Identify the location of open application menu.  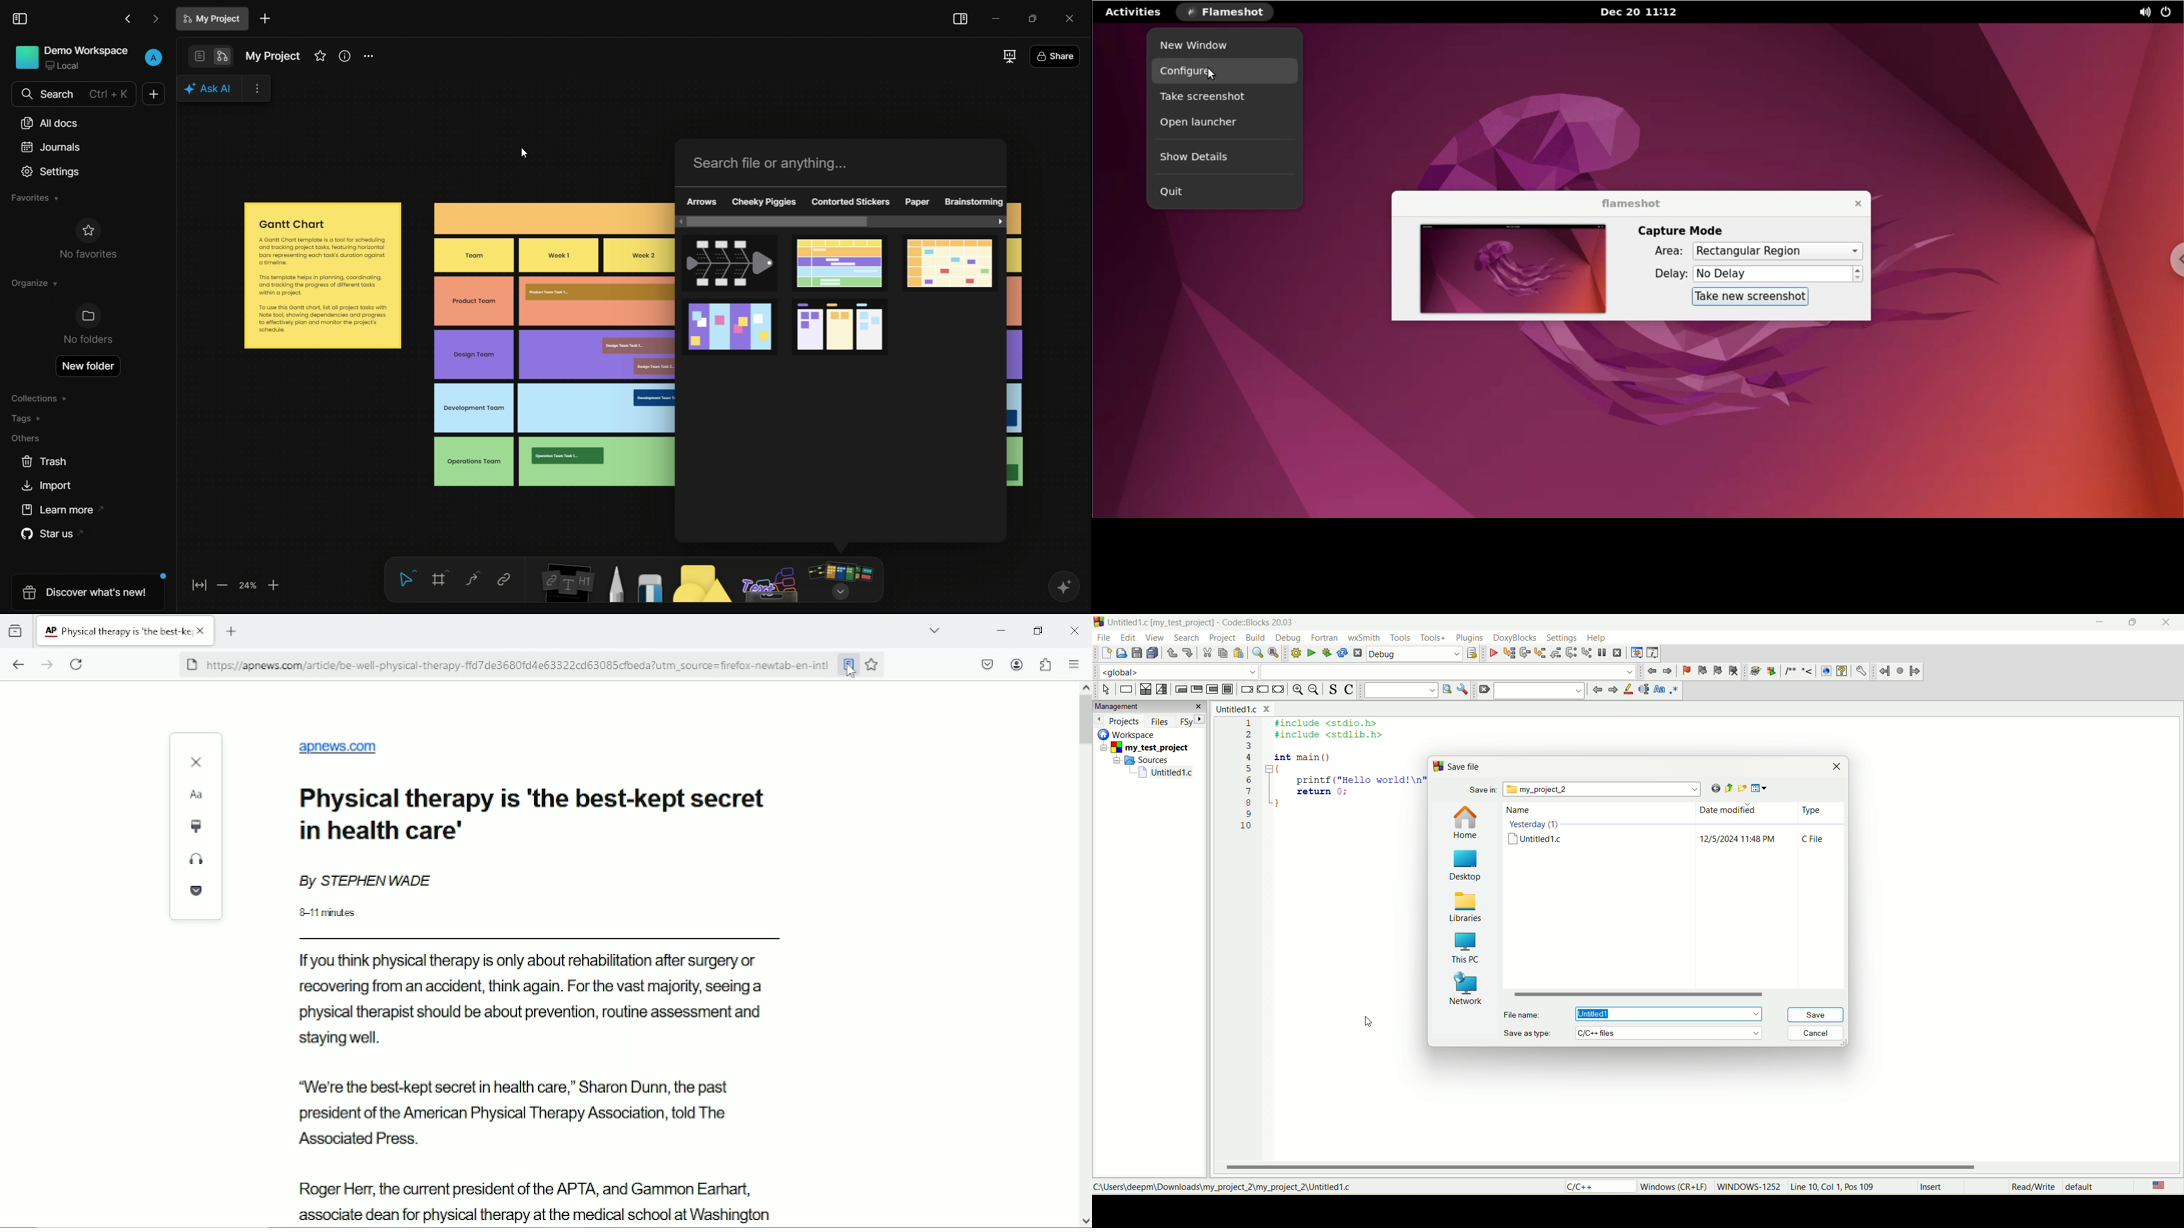
(1074, 663).